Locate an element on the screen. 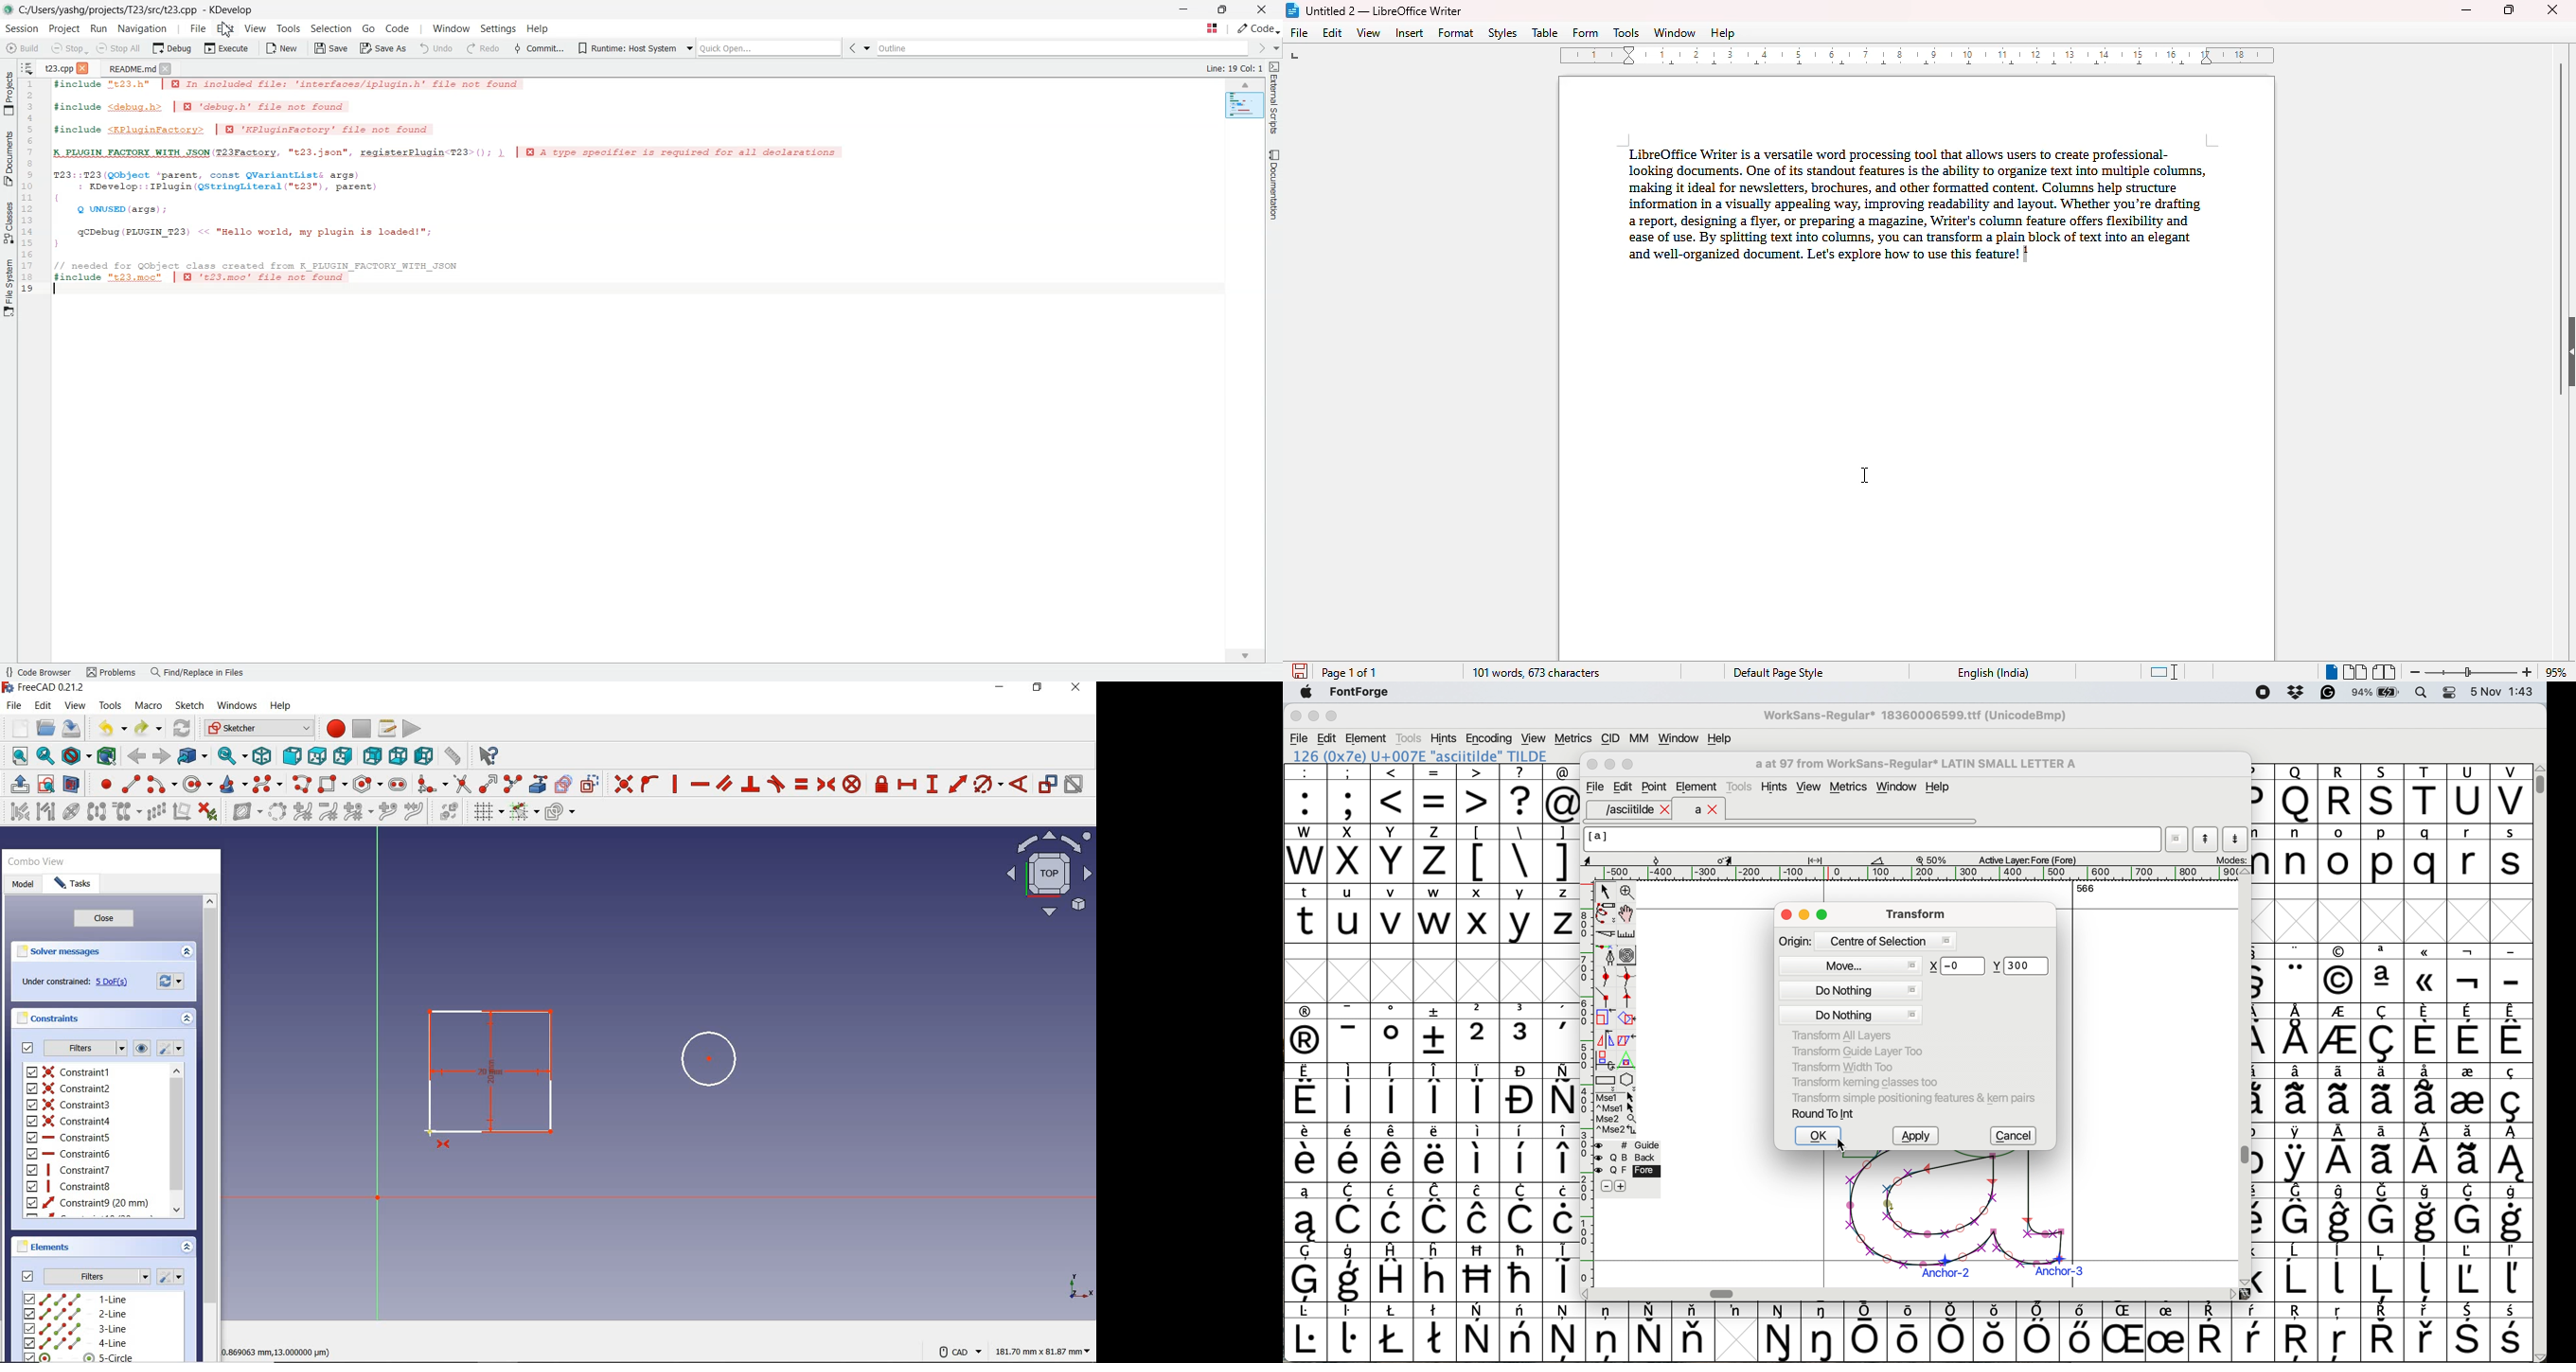  skew selection is located at coordinates (1629, 1041).